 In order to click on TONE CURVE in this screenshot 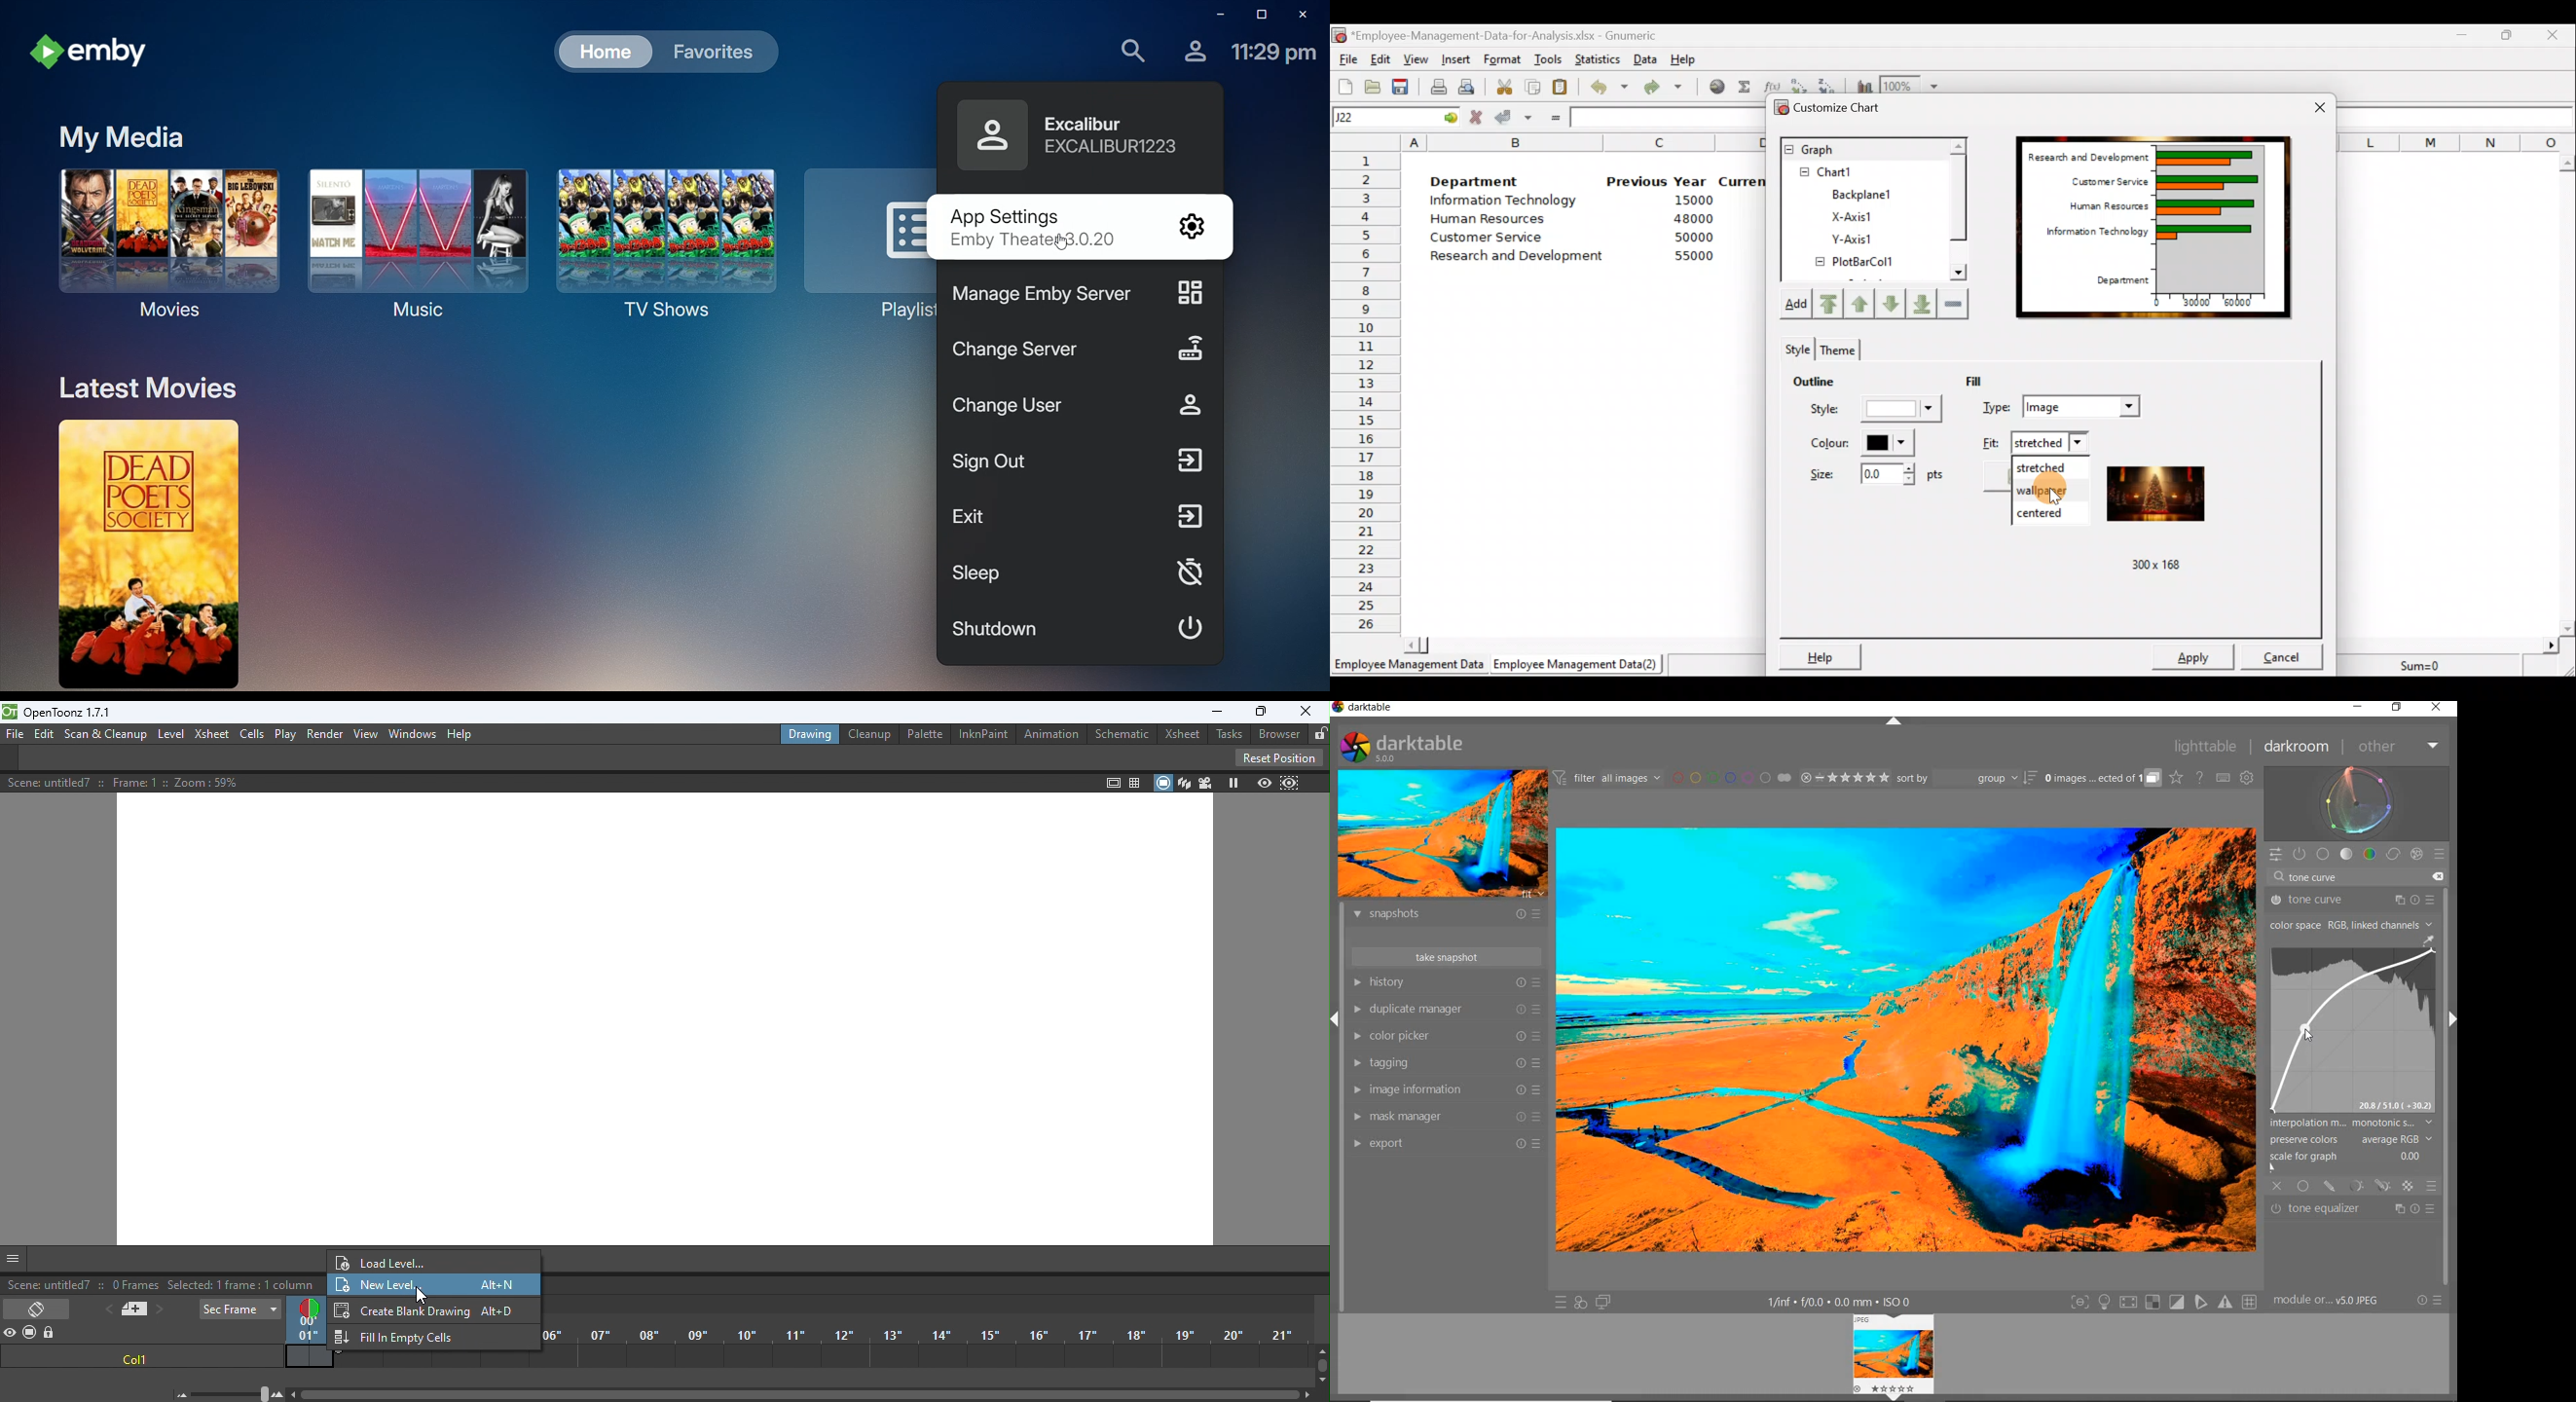, I will do `click(2354, 1024)`.